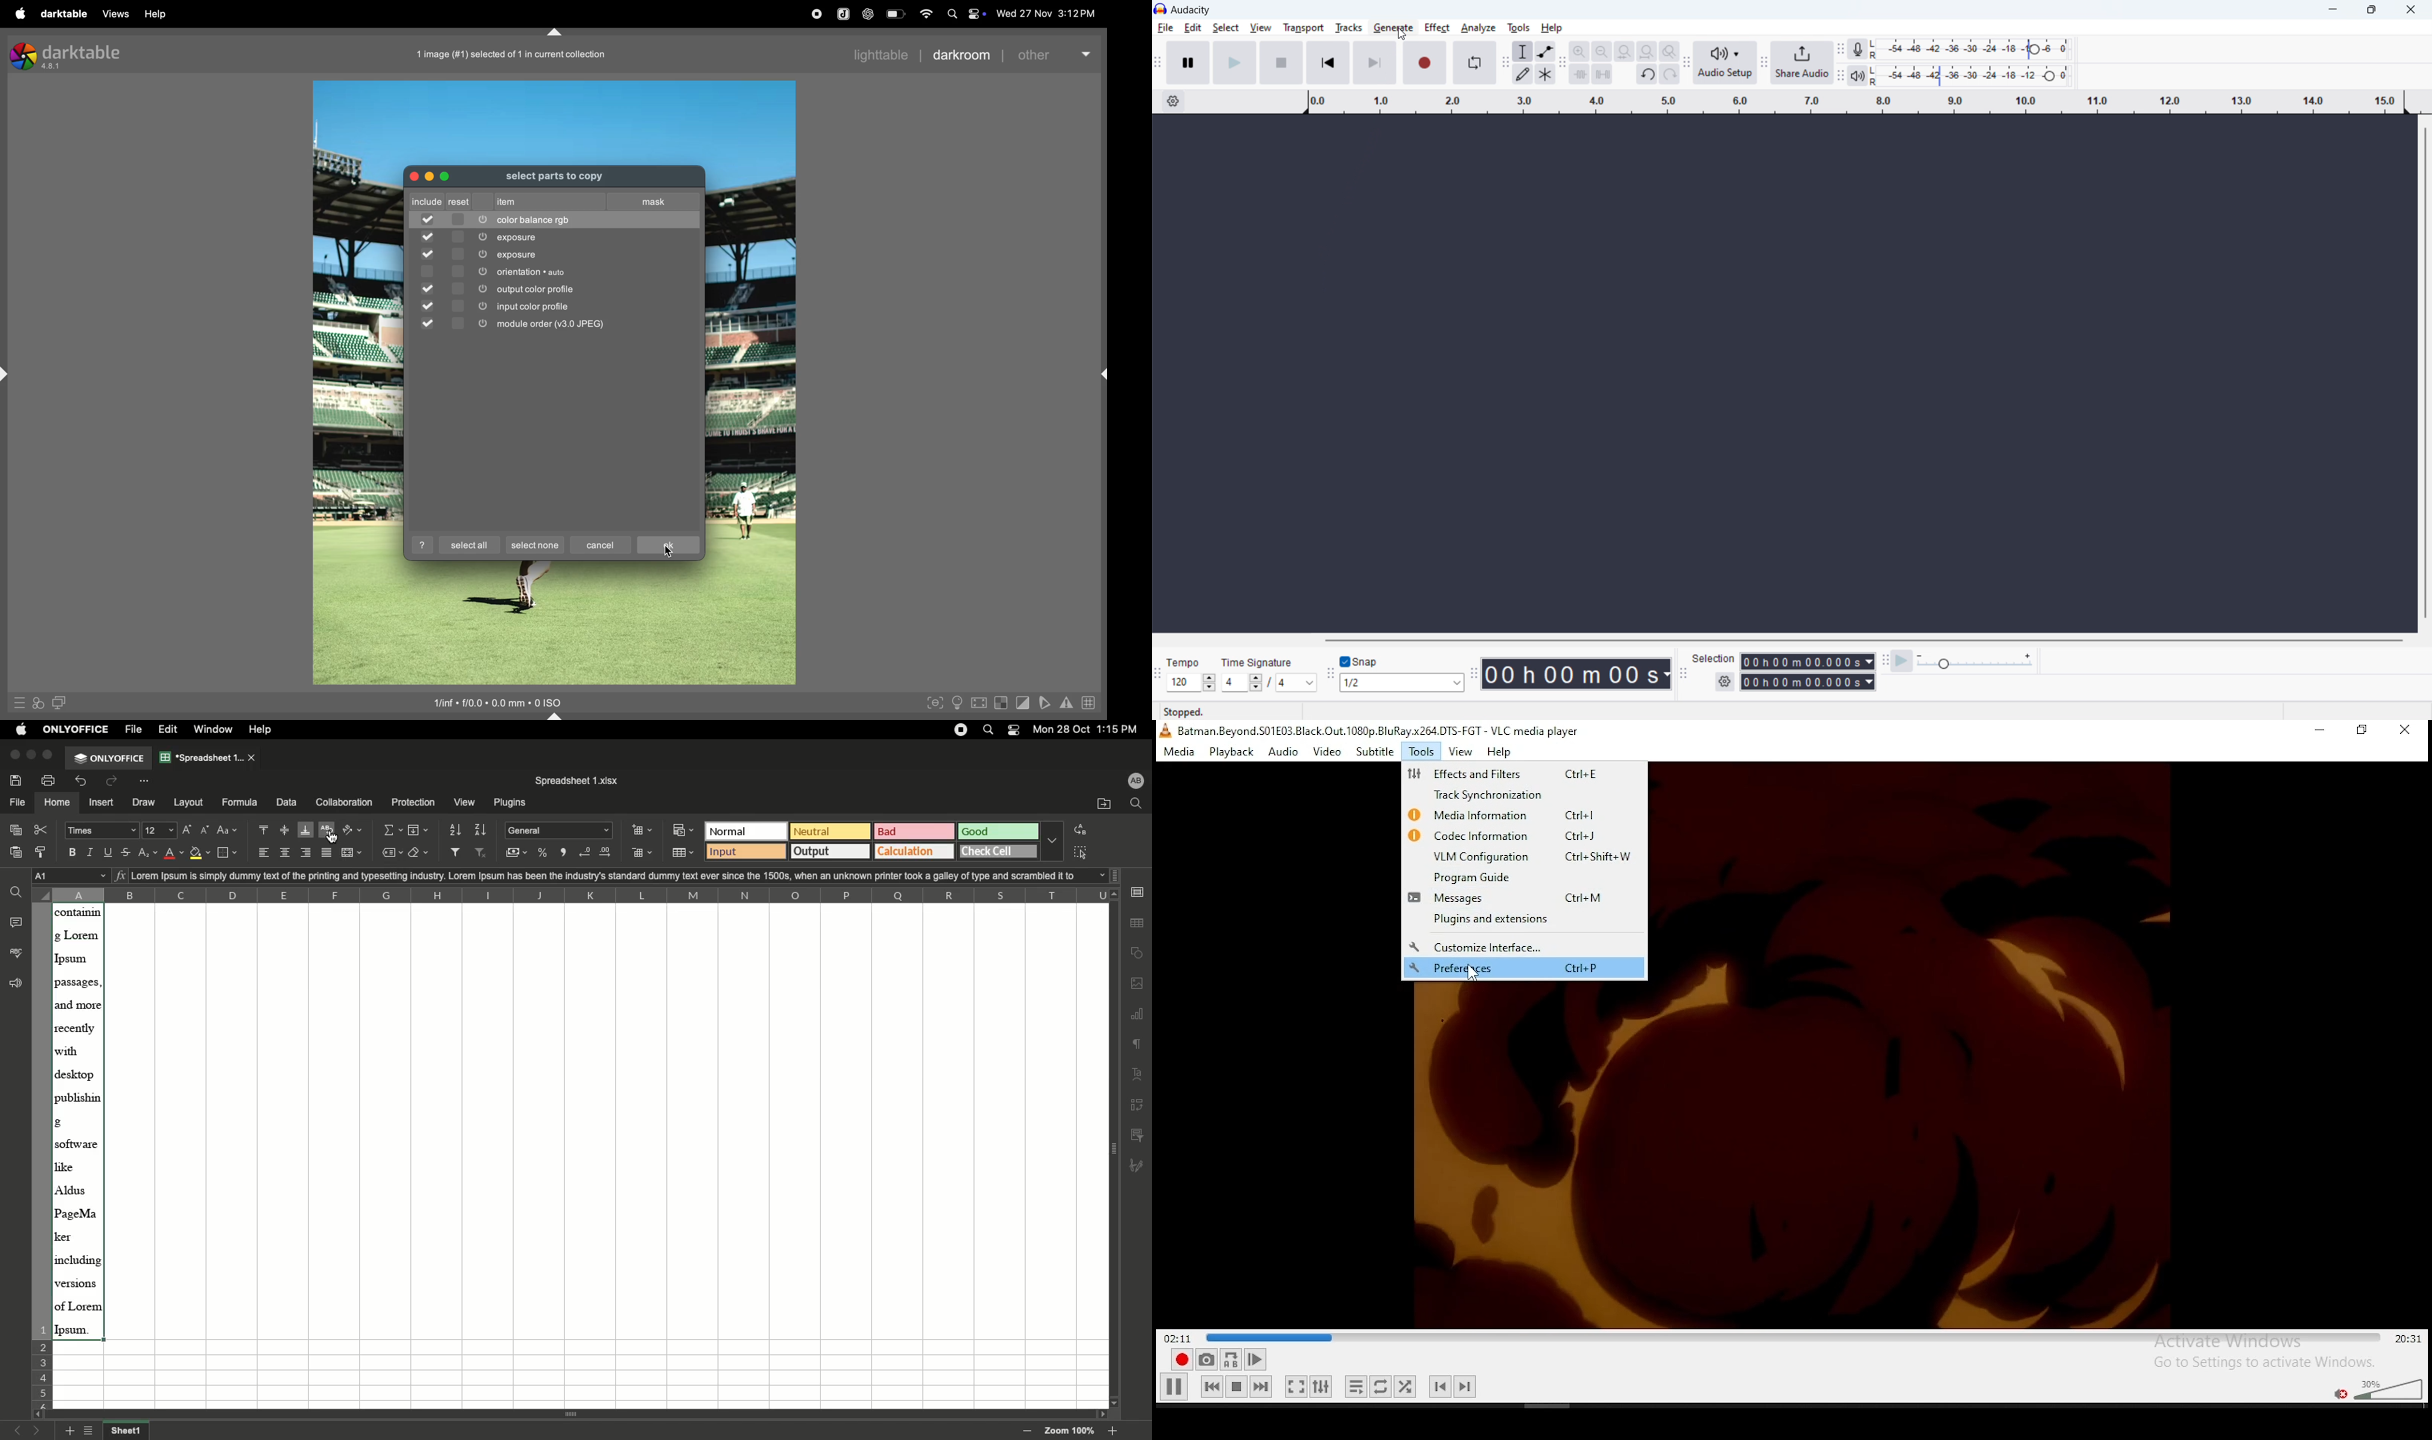 The width and height of the screenshot is (2436, 1456). What do you see at coordinates (1329, 674) in the screenshot?
I see `snapping toolbar` at bounding box center [1329, 674].